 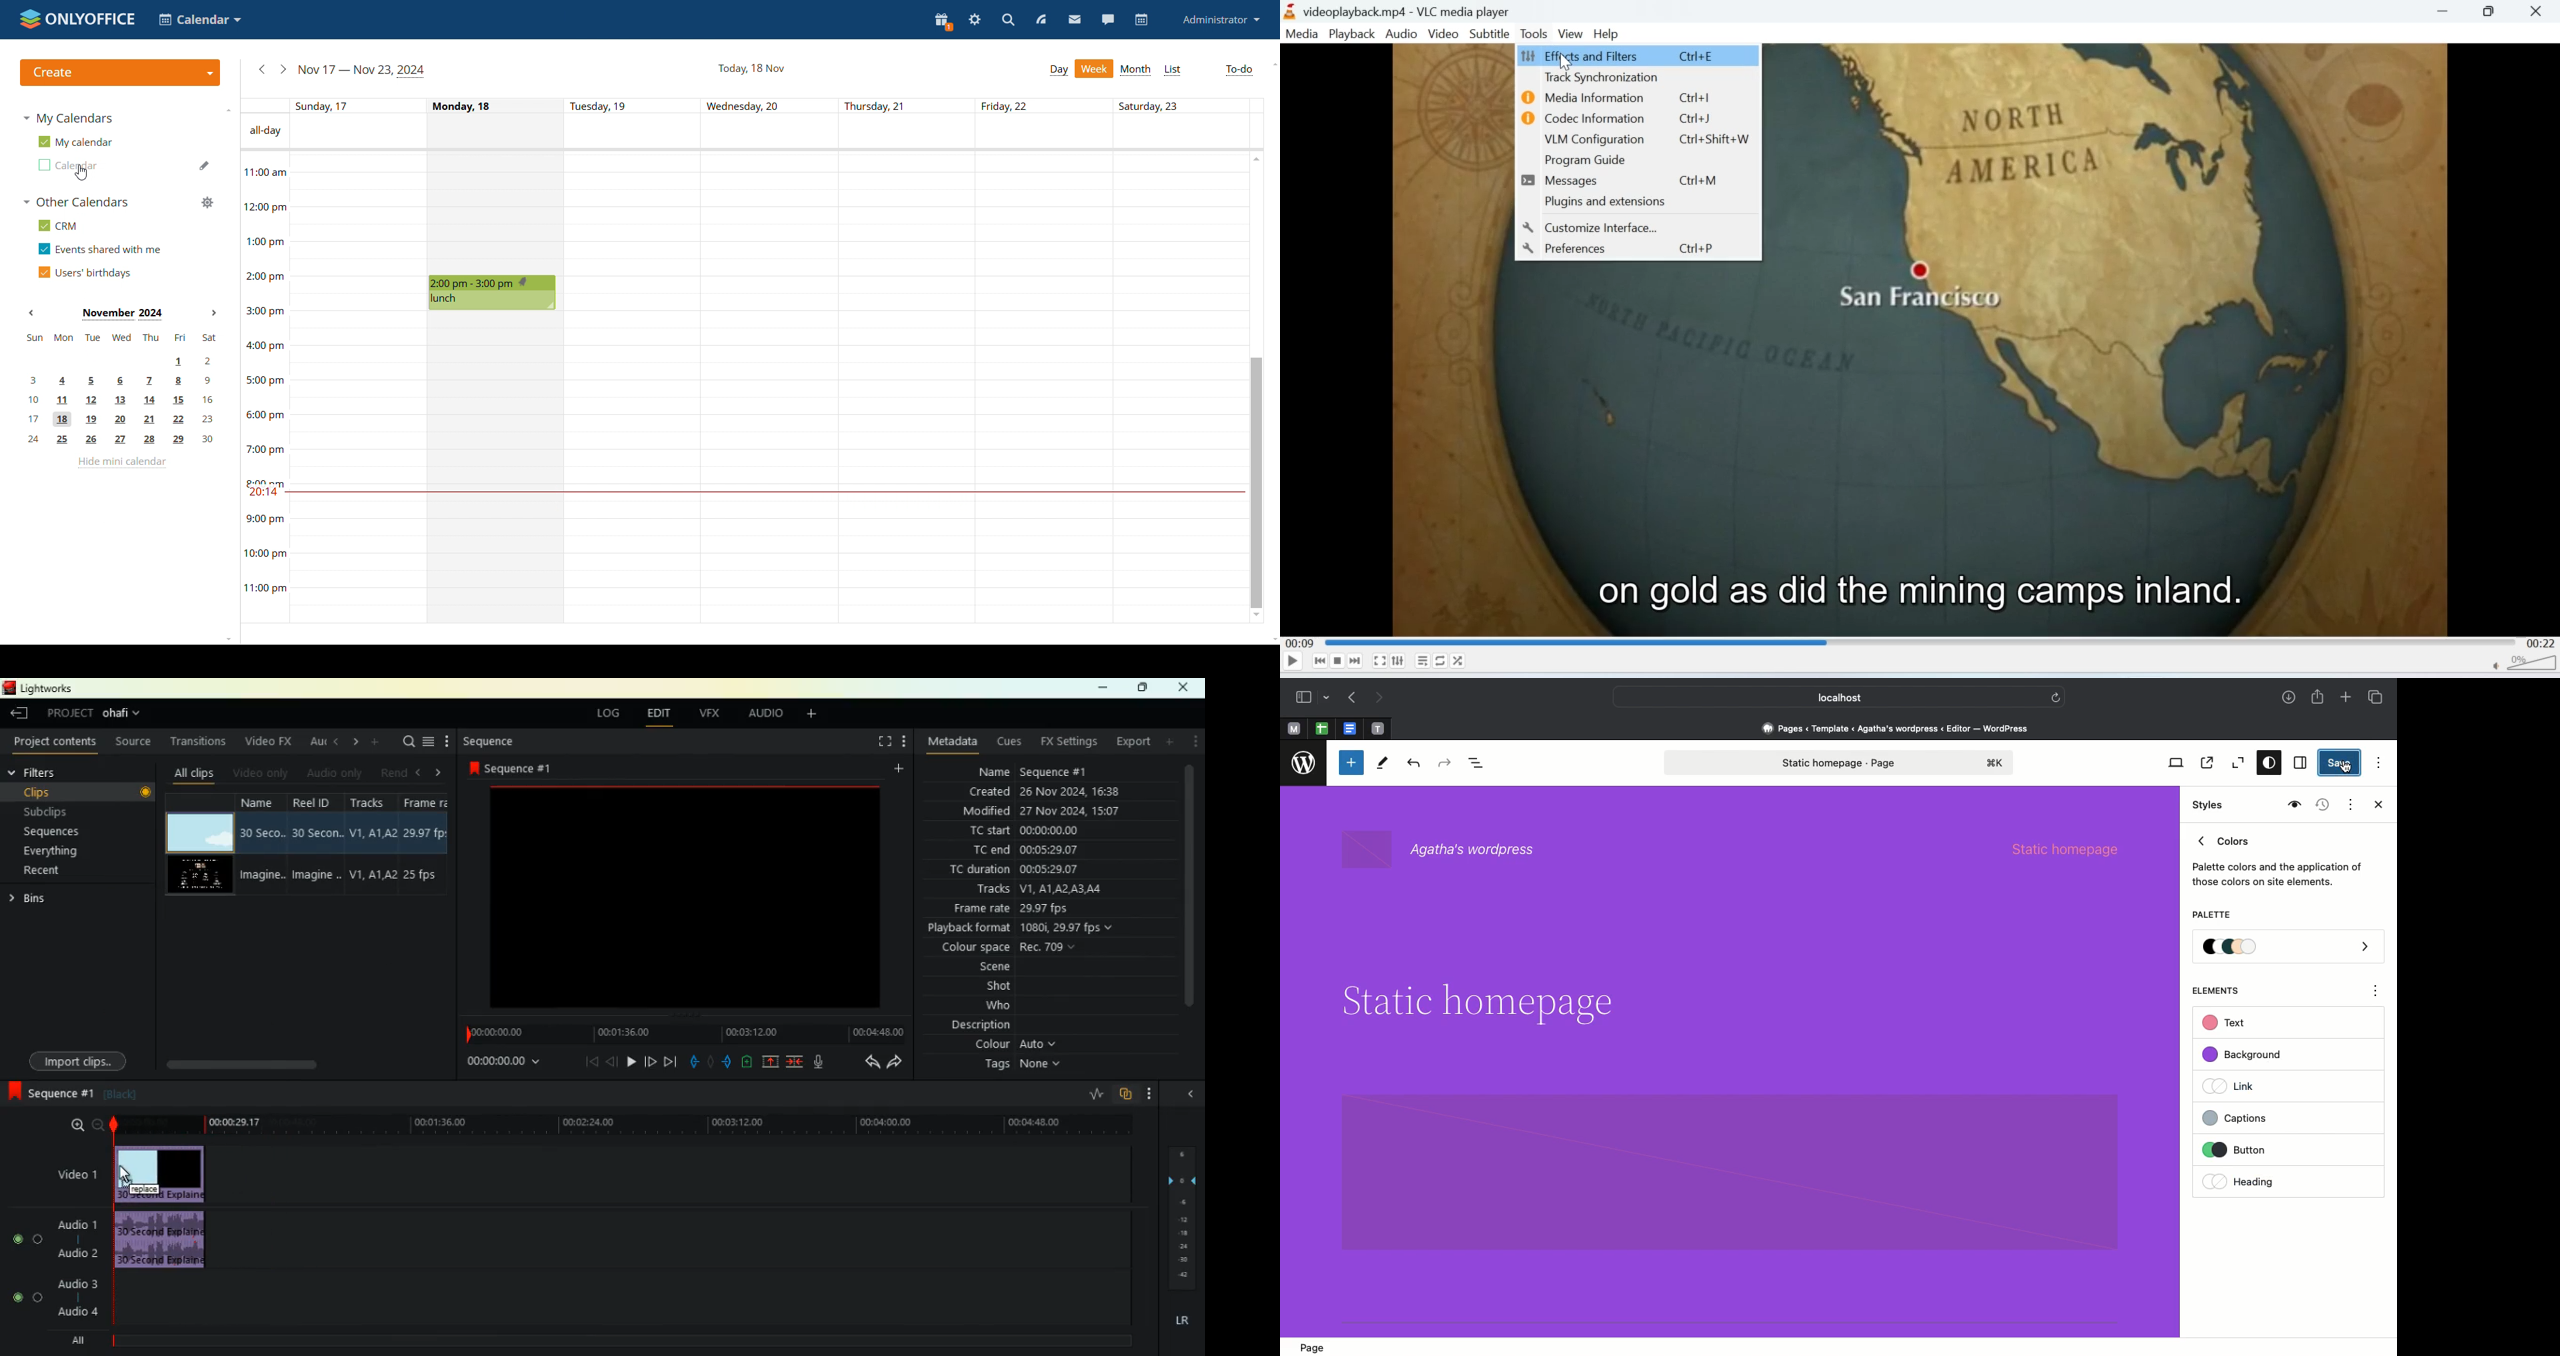 What do you see at coordinates (635, 389) in the screenshot?
I see `Tuesday` at bounding box center [635, 389].